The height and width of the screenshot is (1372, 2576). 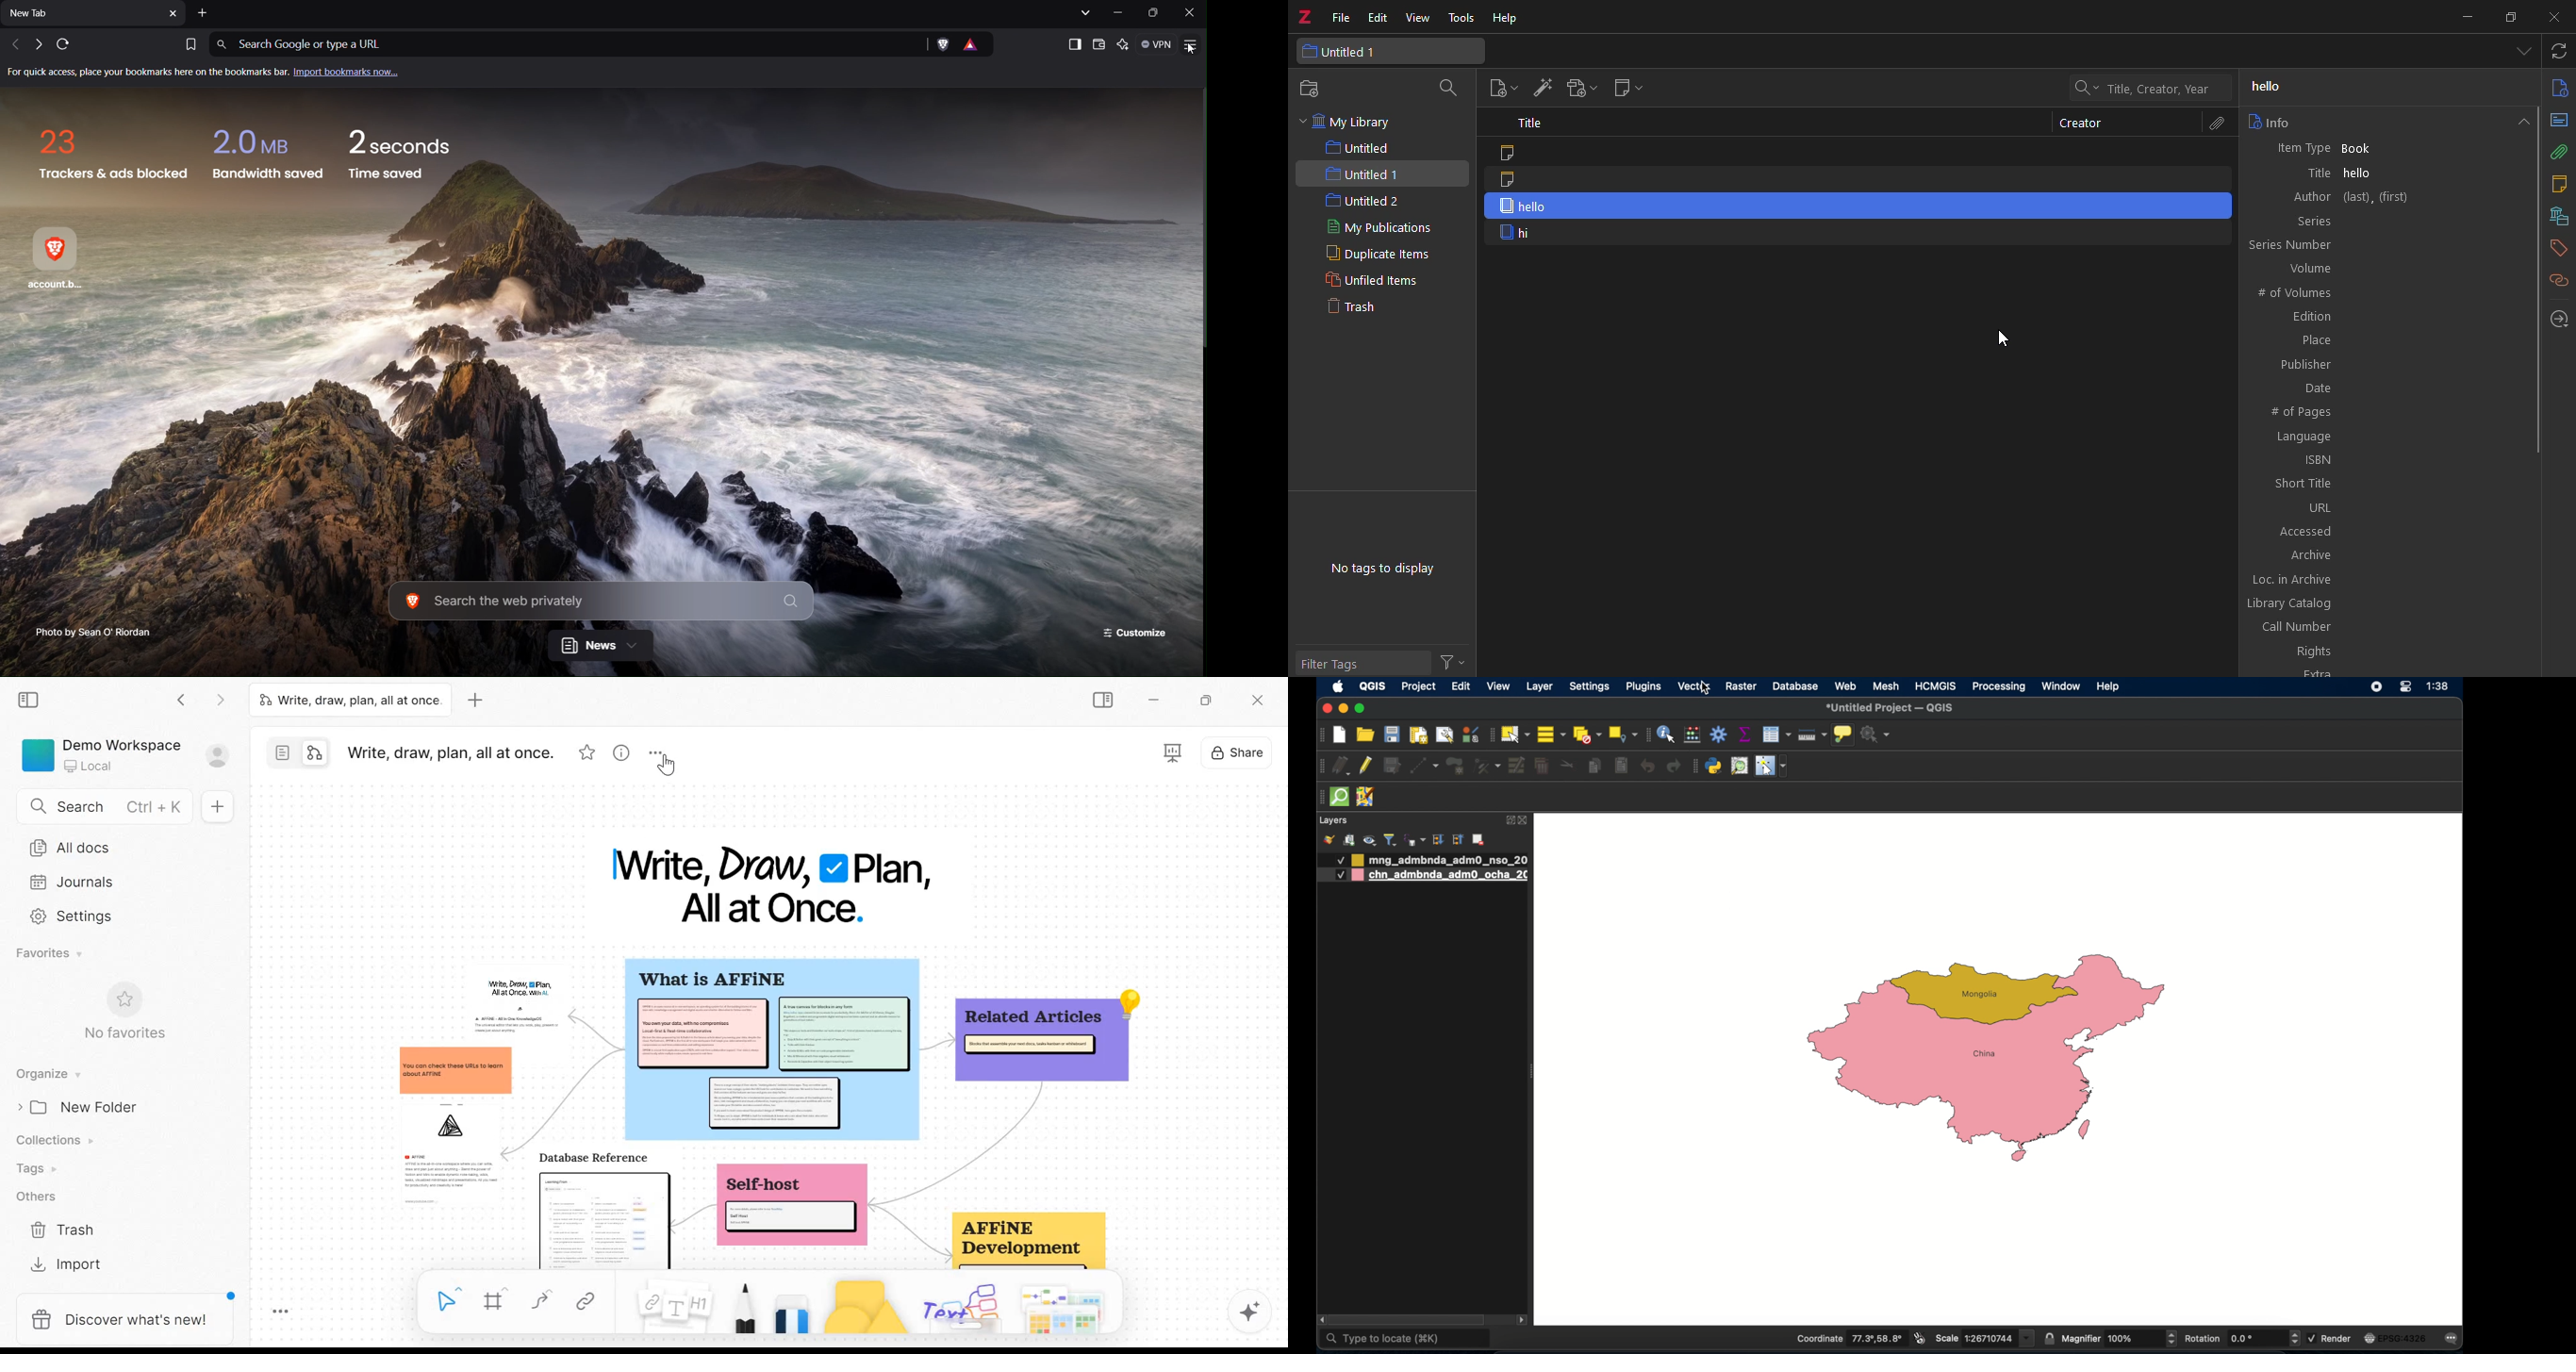 I want to click on add item, so click(x=1541, y=90).